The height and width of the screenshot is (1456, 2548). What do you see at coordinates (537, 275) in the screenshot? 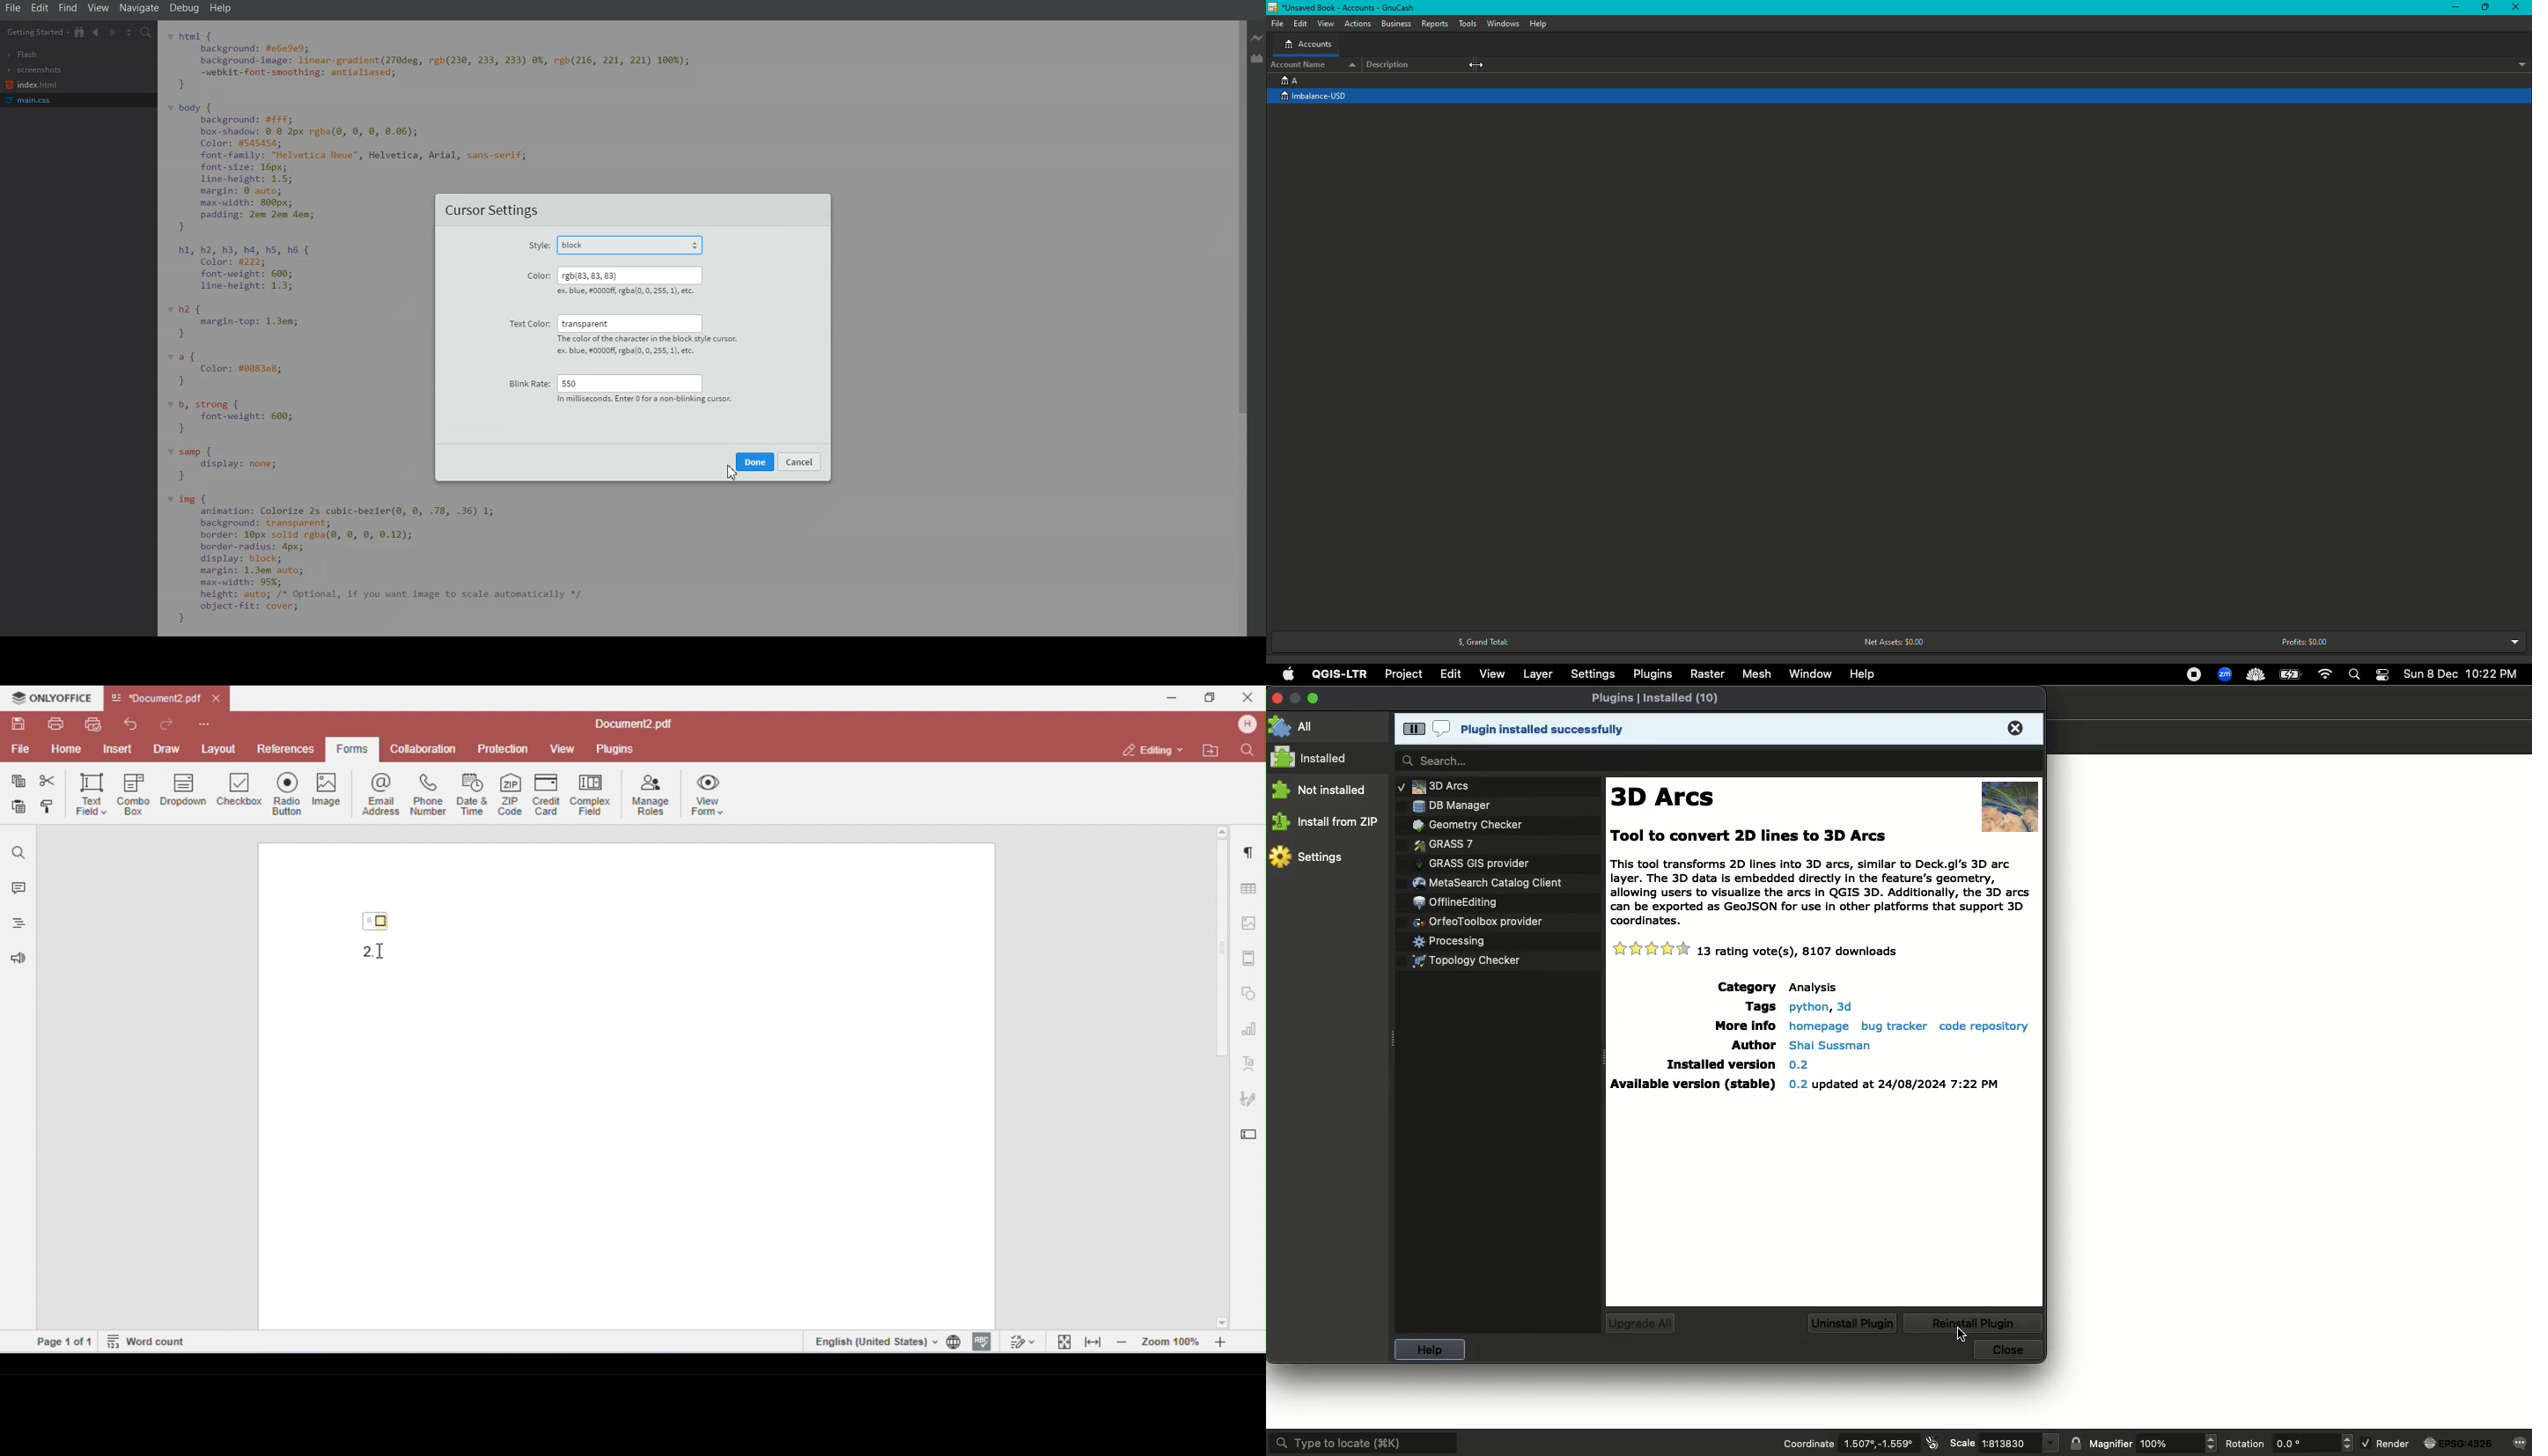
I see `Color` at bounding box center [537, 275].